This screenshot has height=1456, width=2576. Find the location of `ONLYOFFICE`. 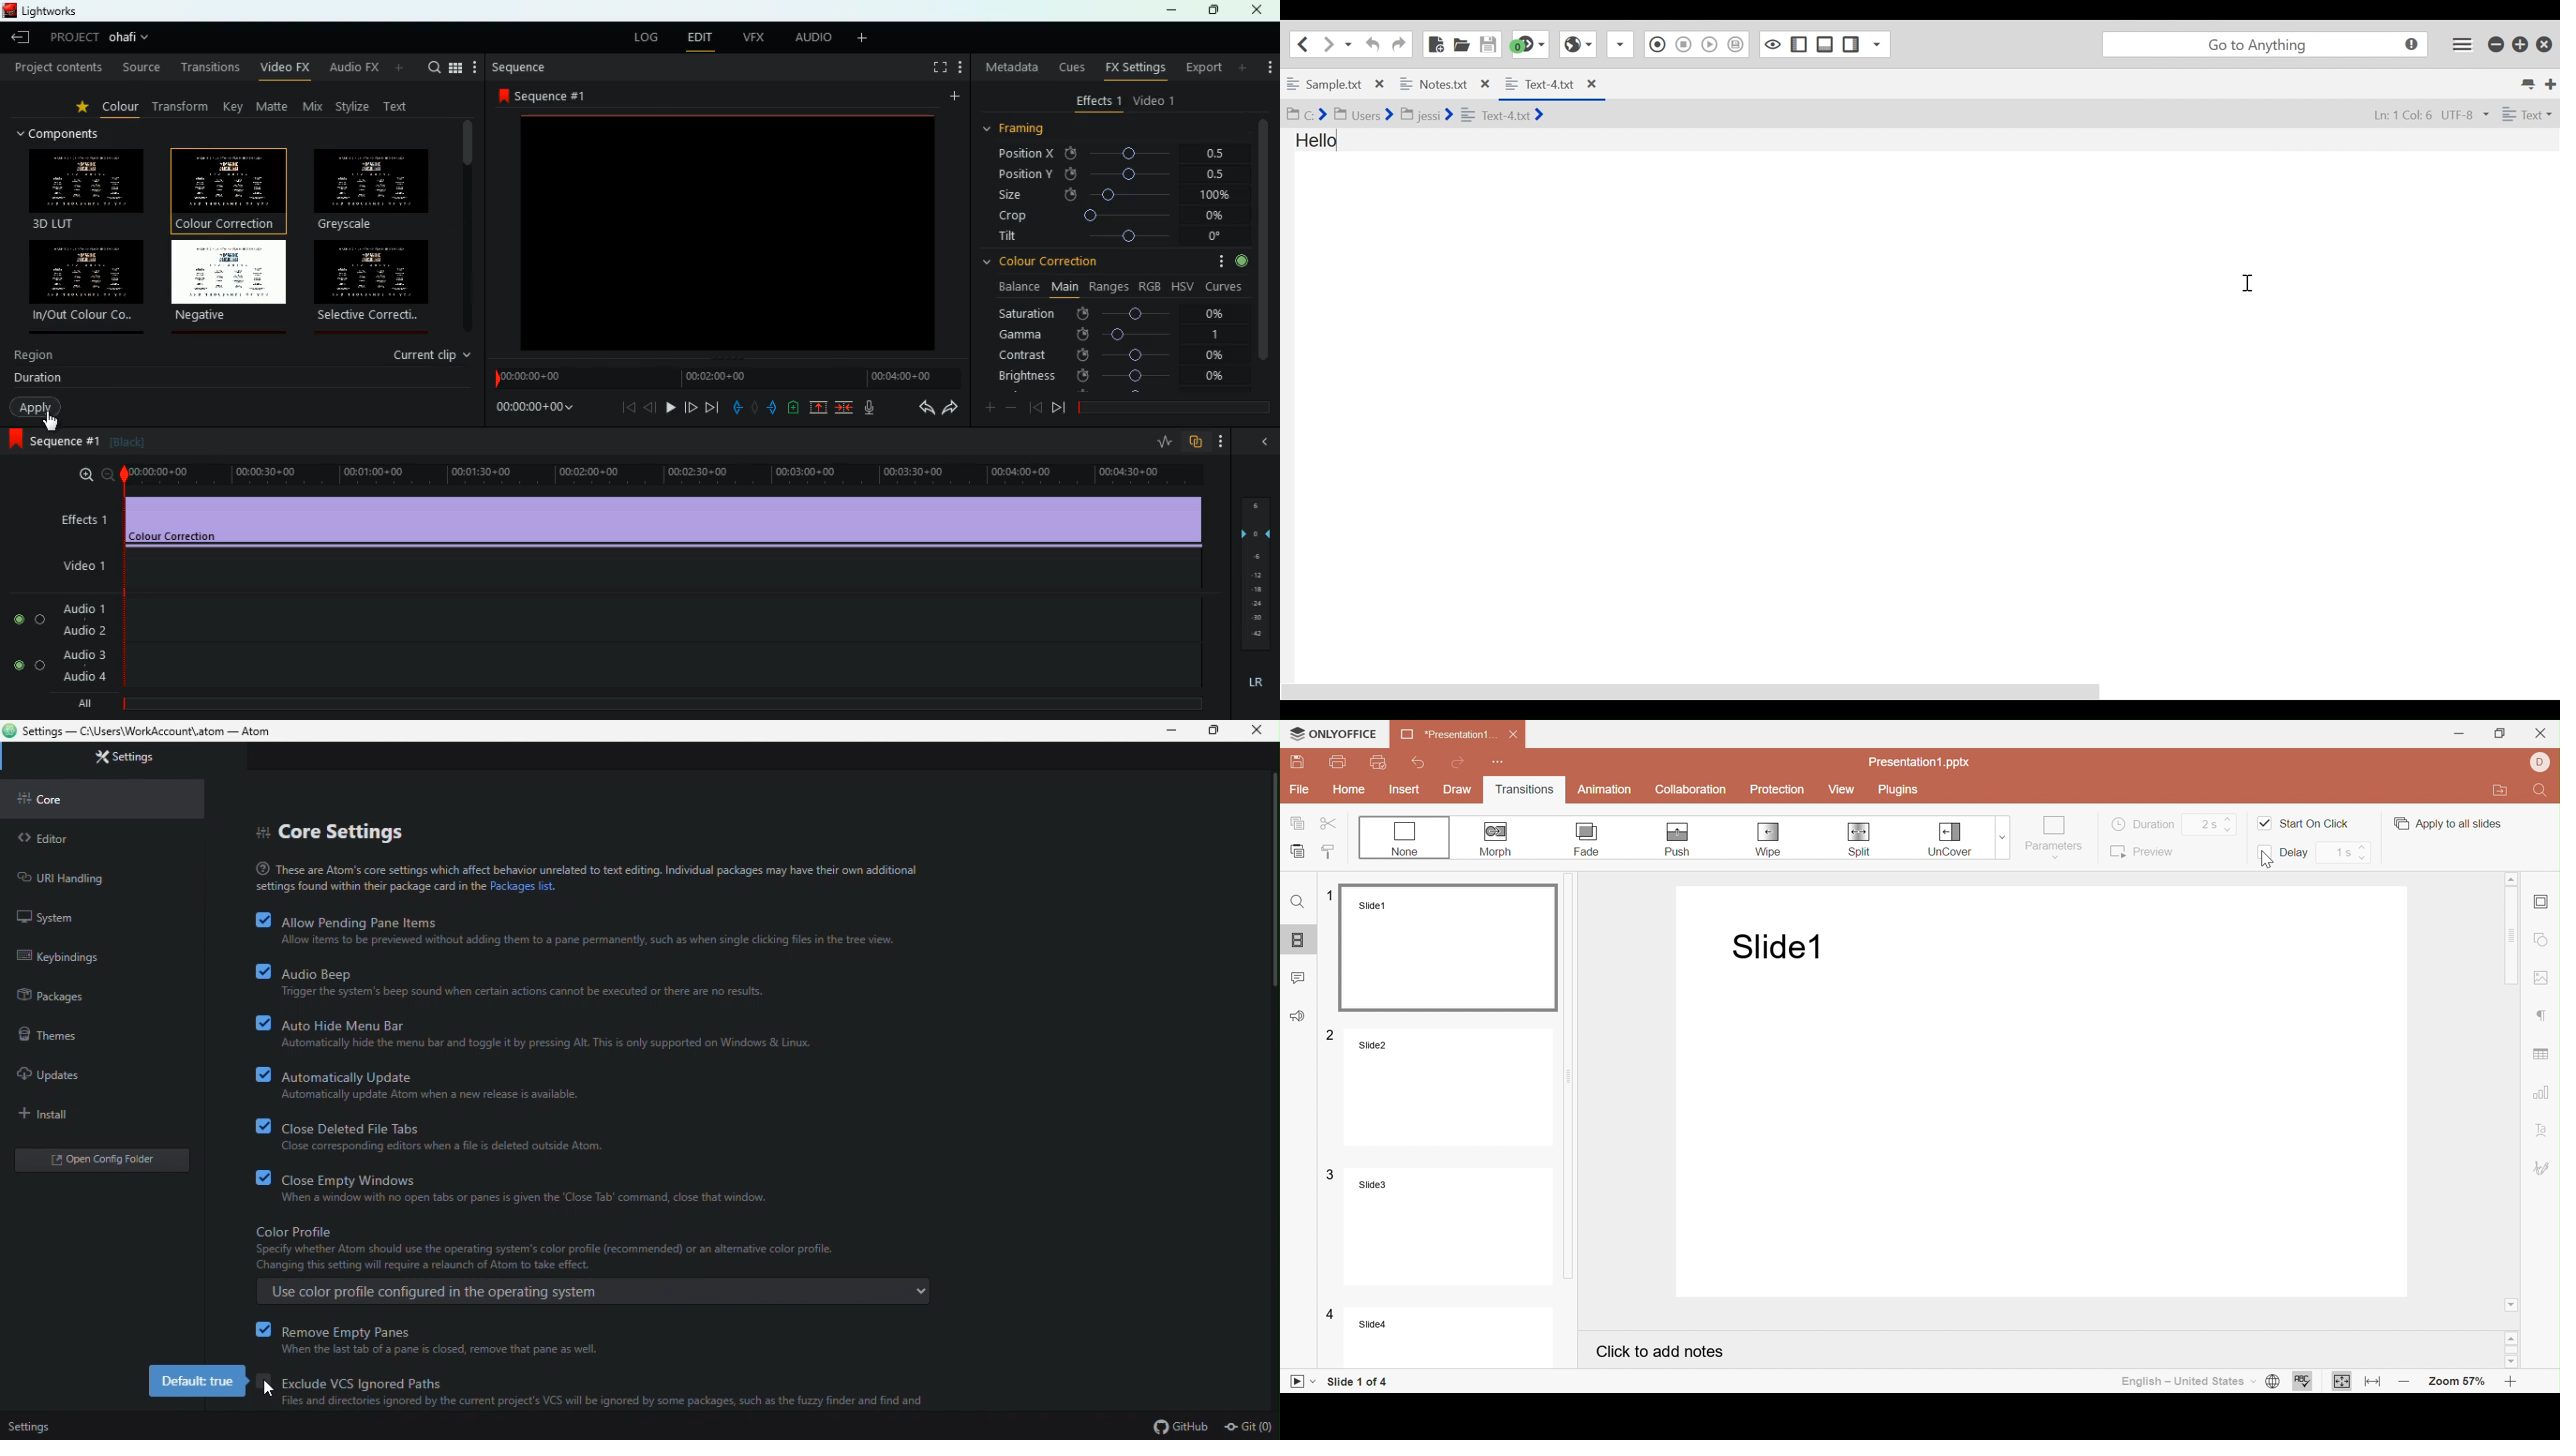

ONLYOFFICE is located at coordinates (1331, 731).